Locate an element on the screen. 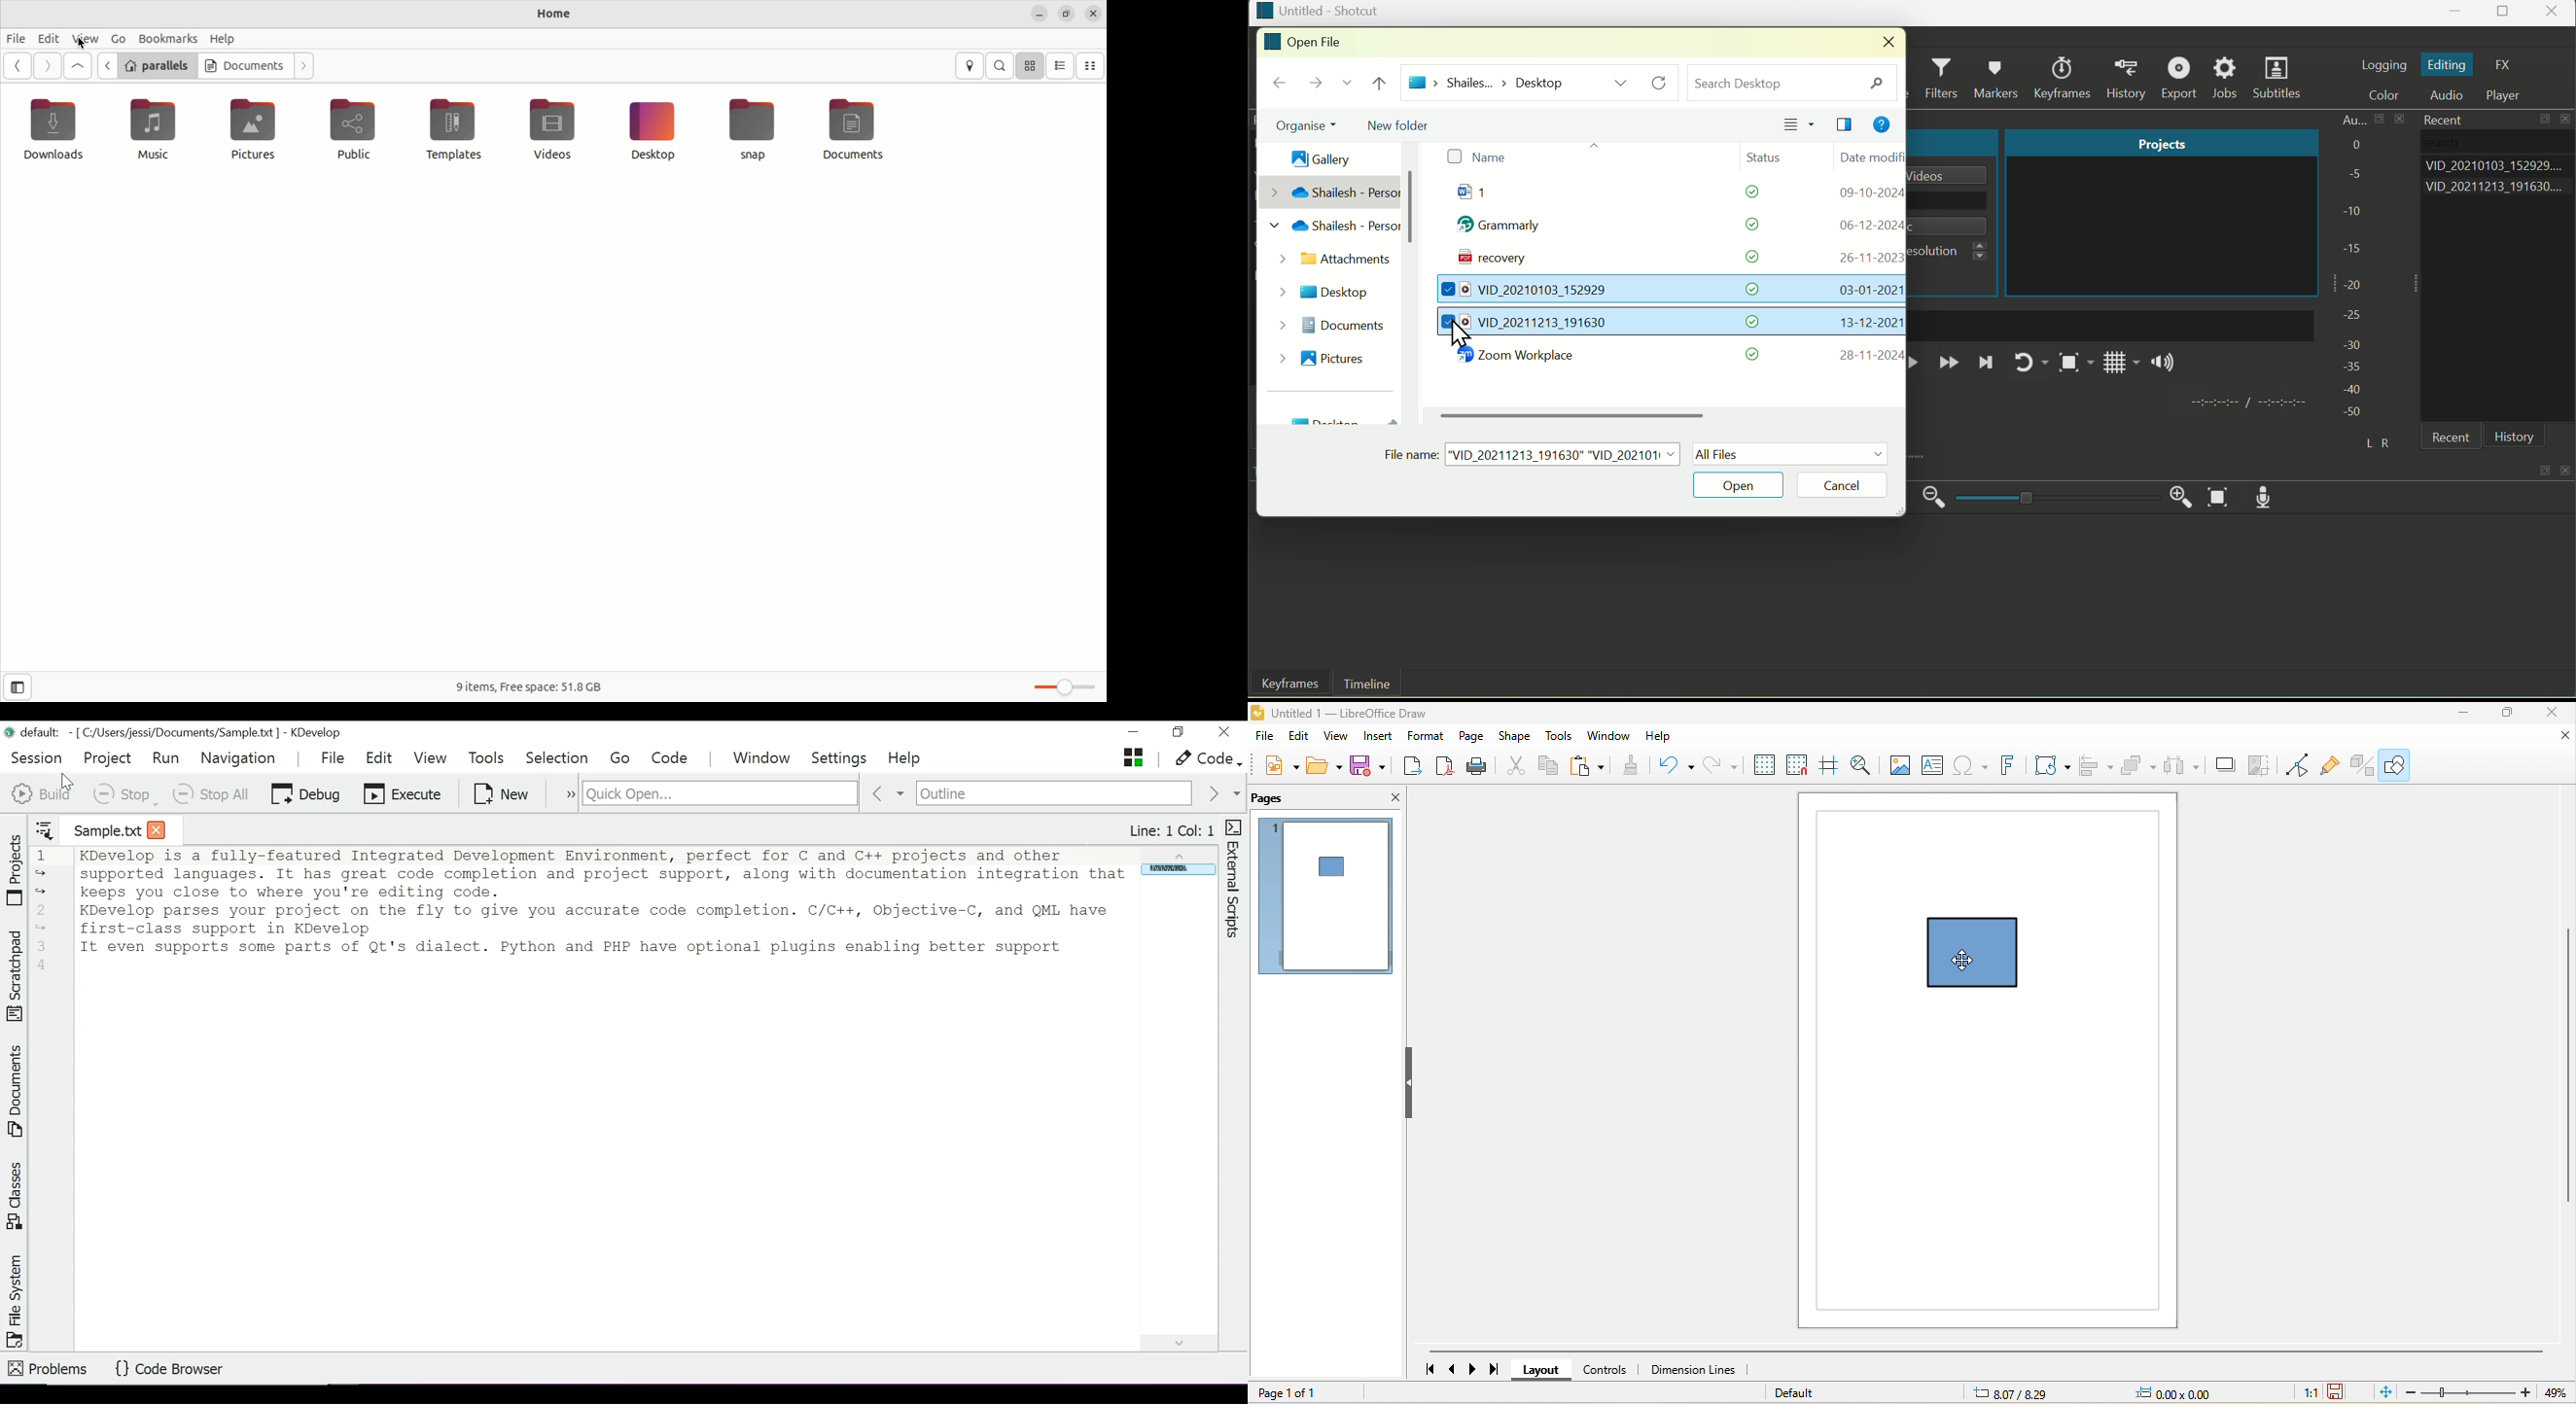 The height and width of the screenshot is (1428, 2576). Close is located at coordinates (2554, 13).